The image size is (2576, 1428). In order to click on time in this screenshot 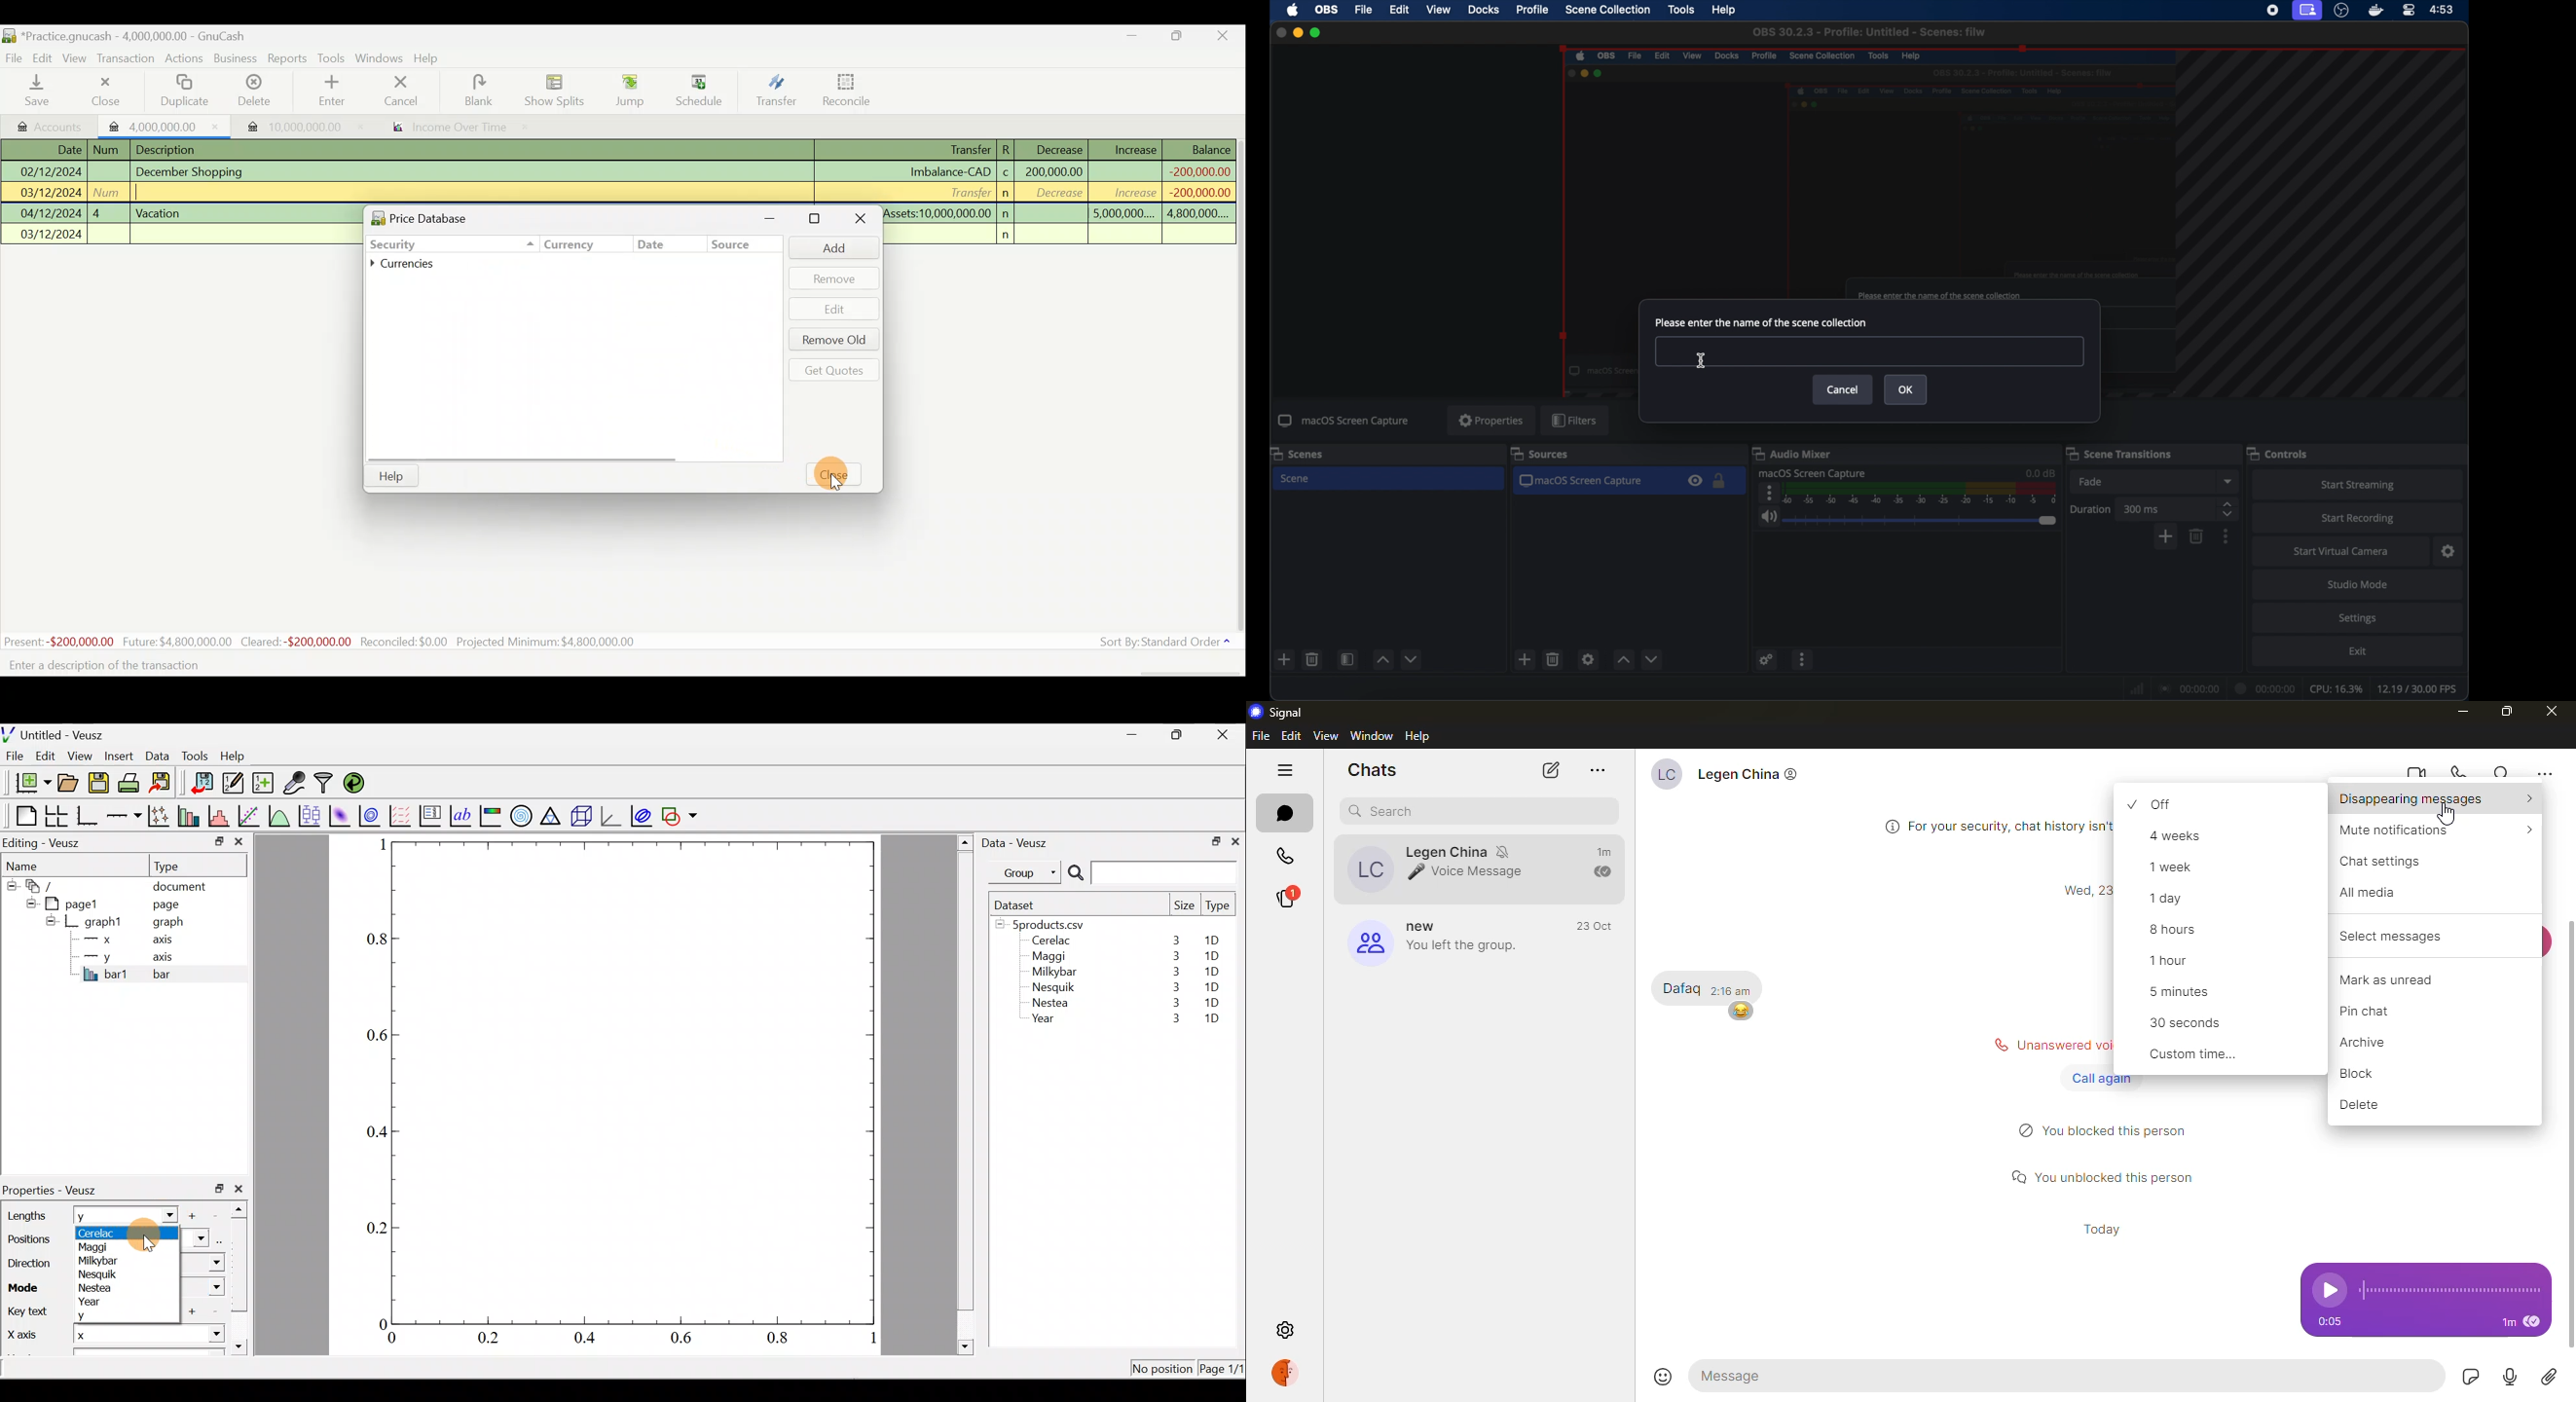, I will do `click(1735, 991)`.